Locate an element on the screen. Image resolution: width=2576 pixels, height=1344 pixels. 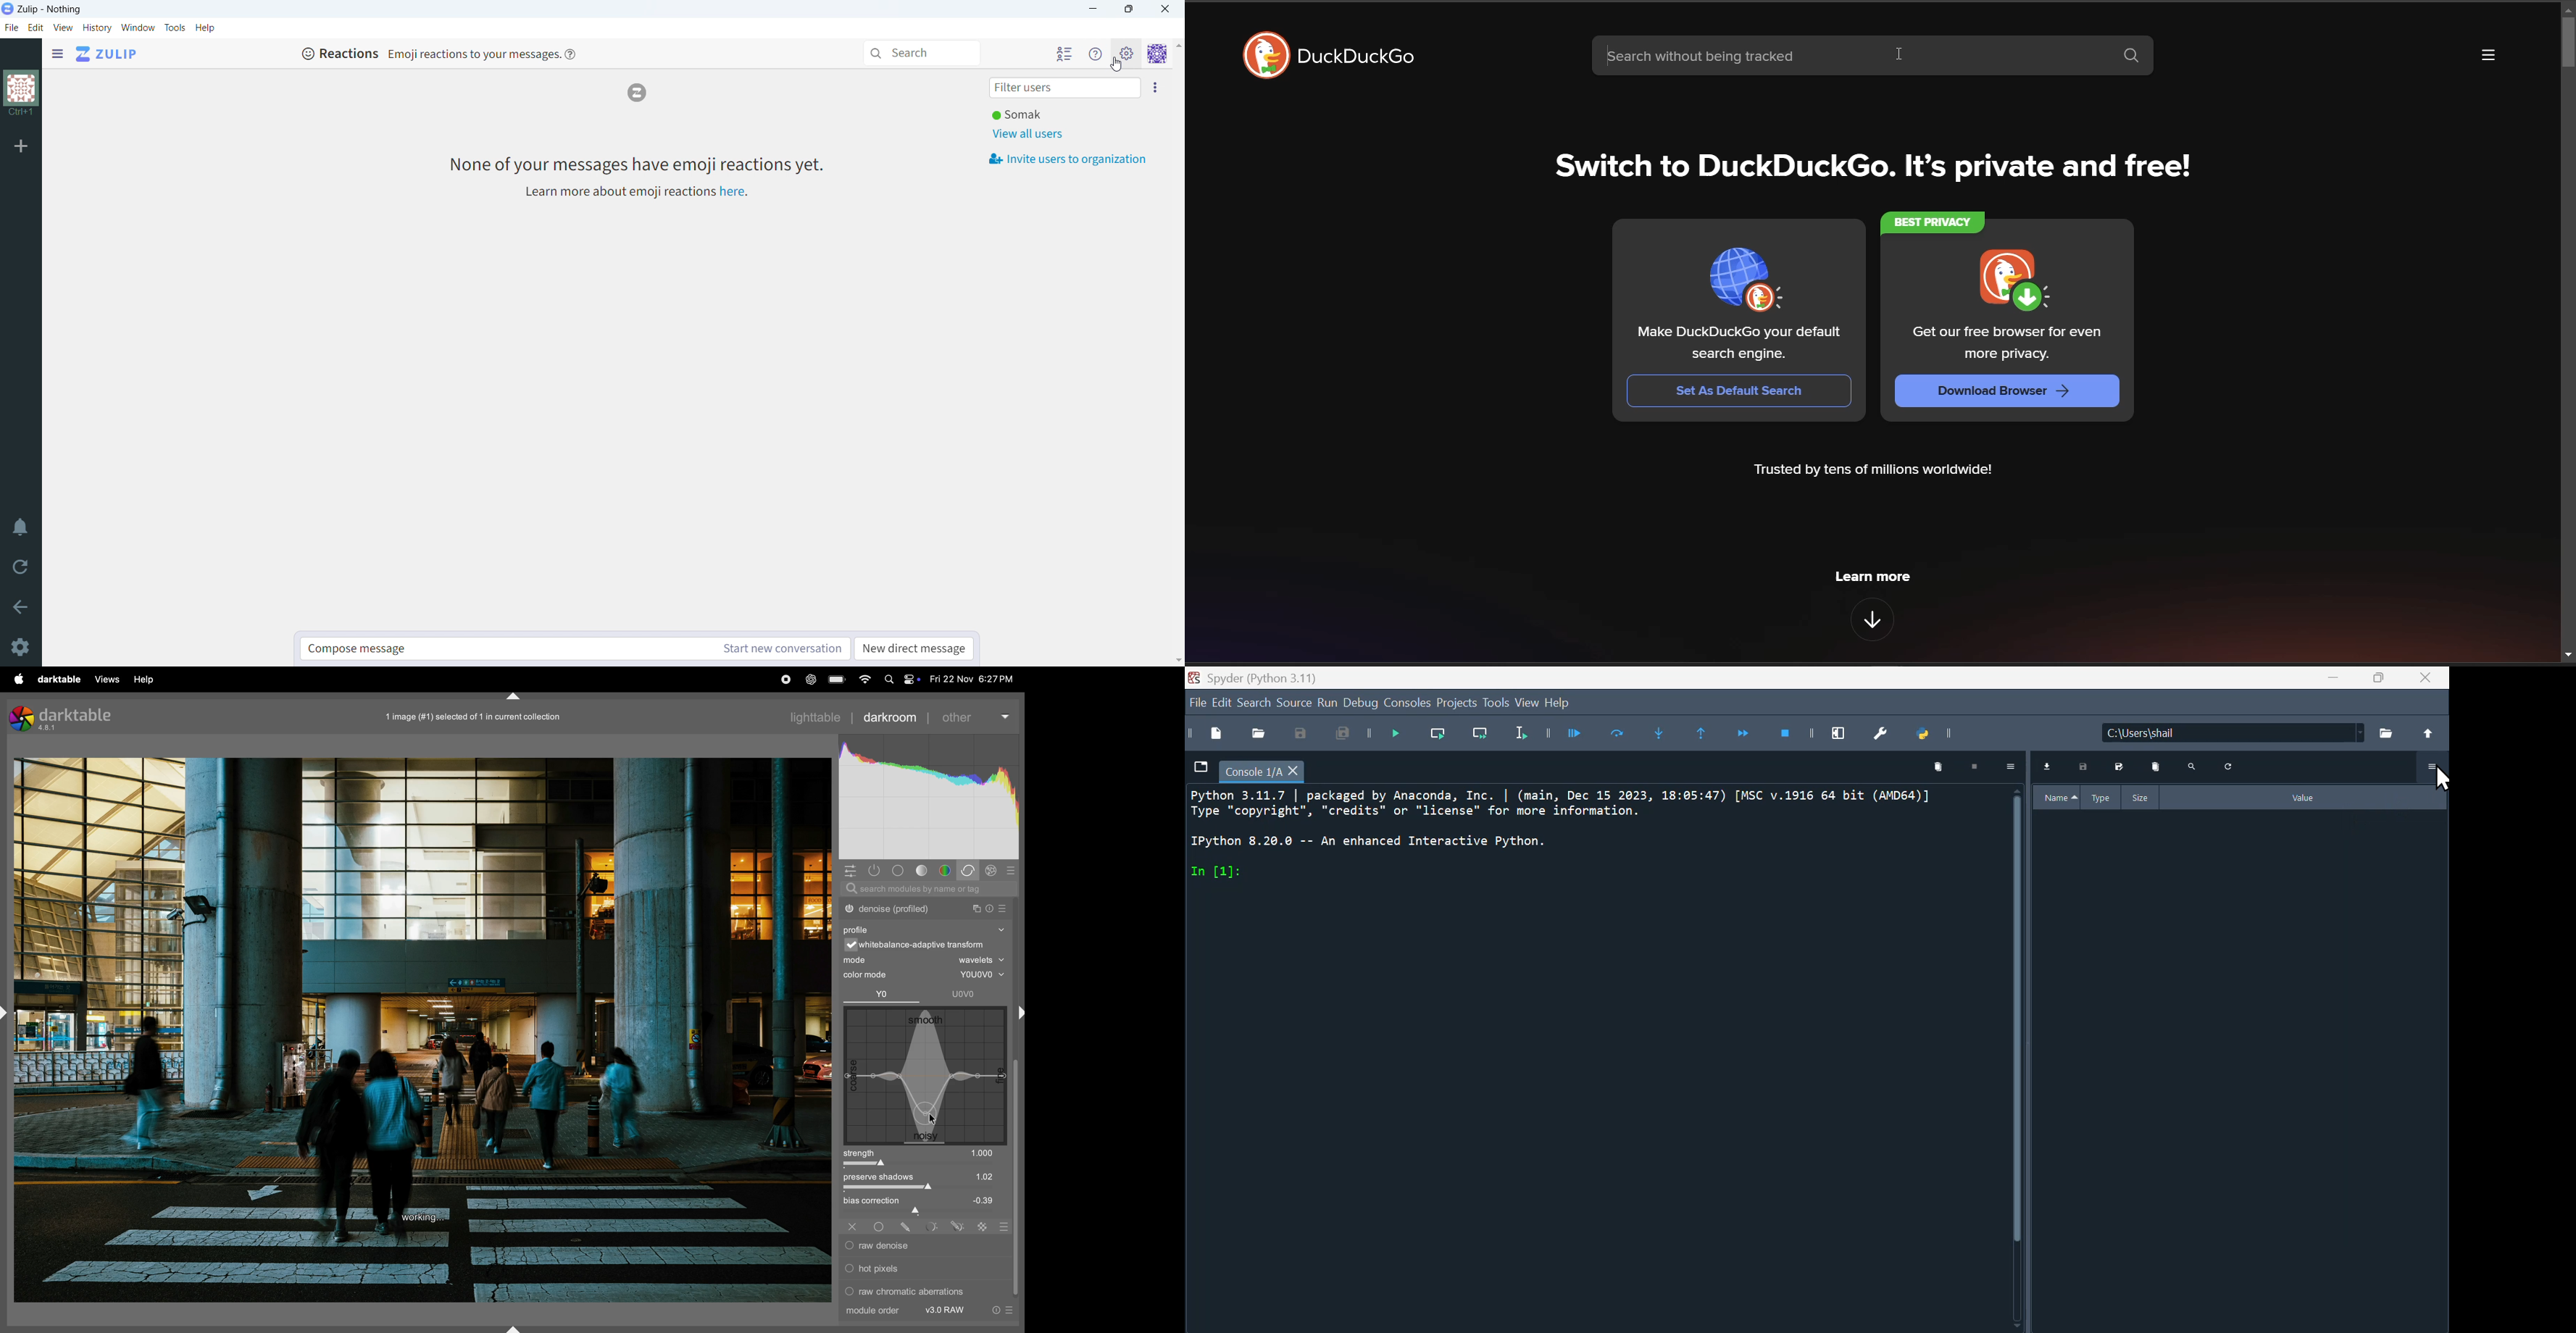
Search is located at coordinates (2192, 768).